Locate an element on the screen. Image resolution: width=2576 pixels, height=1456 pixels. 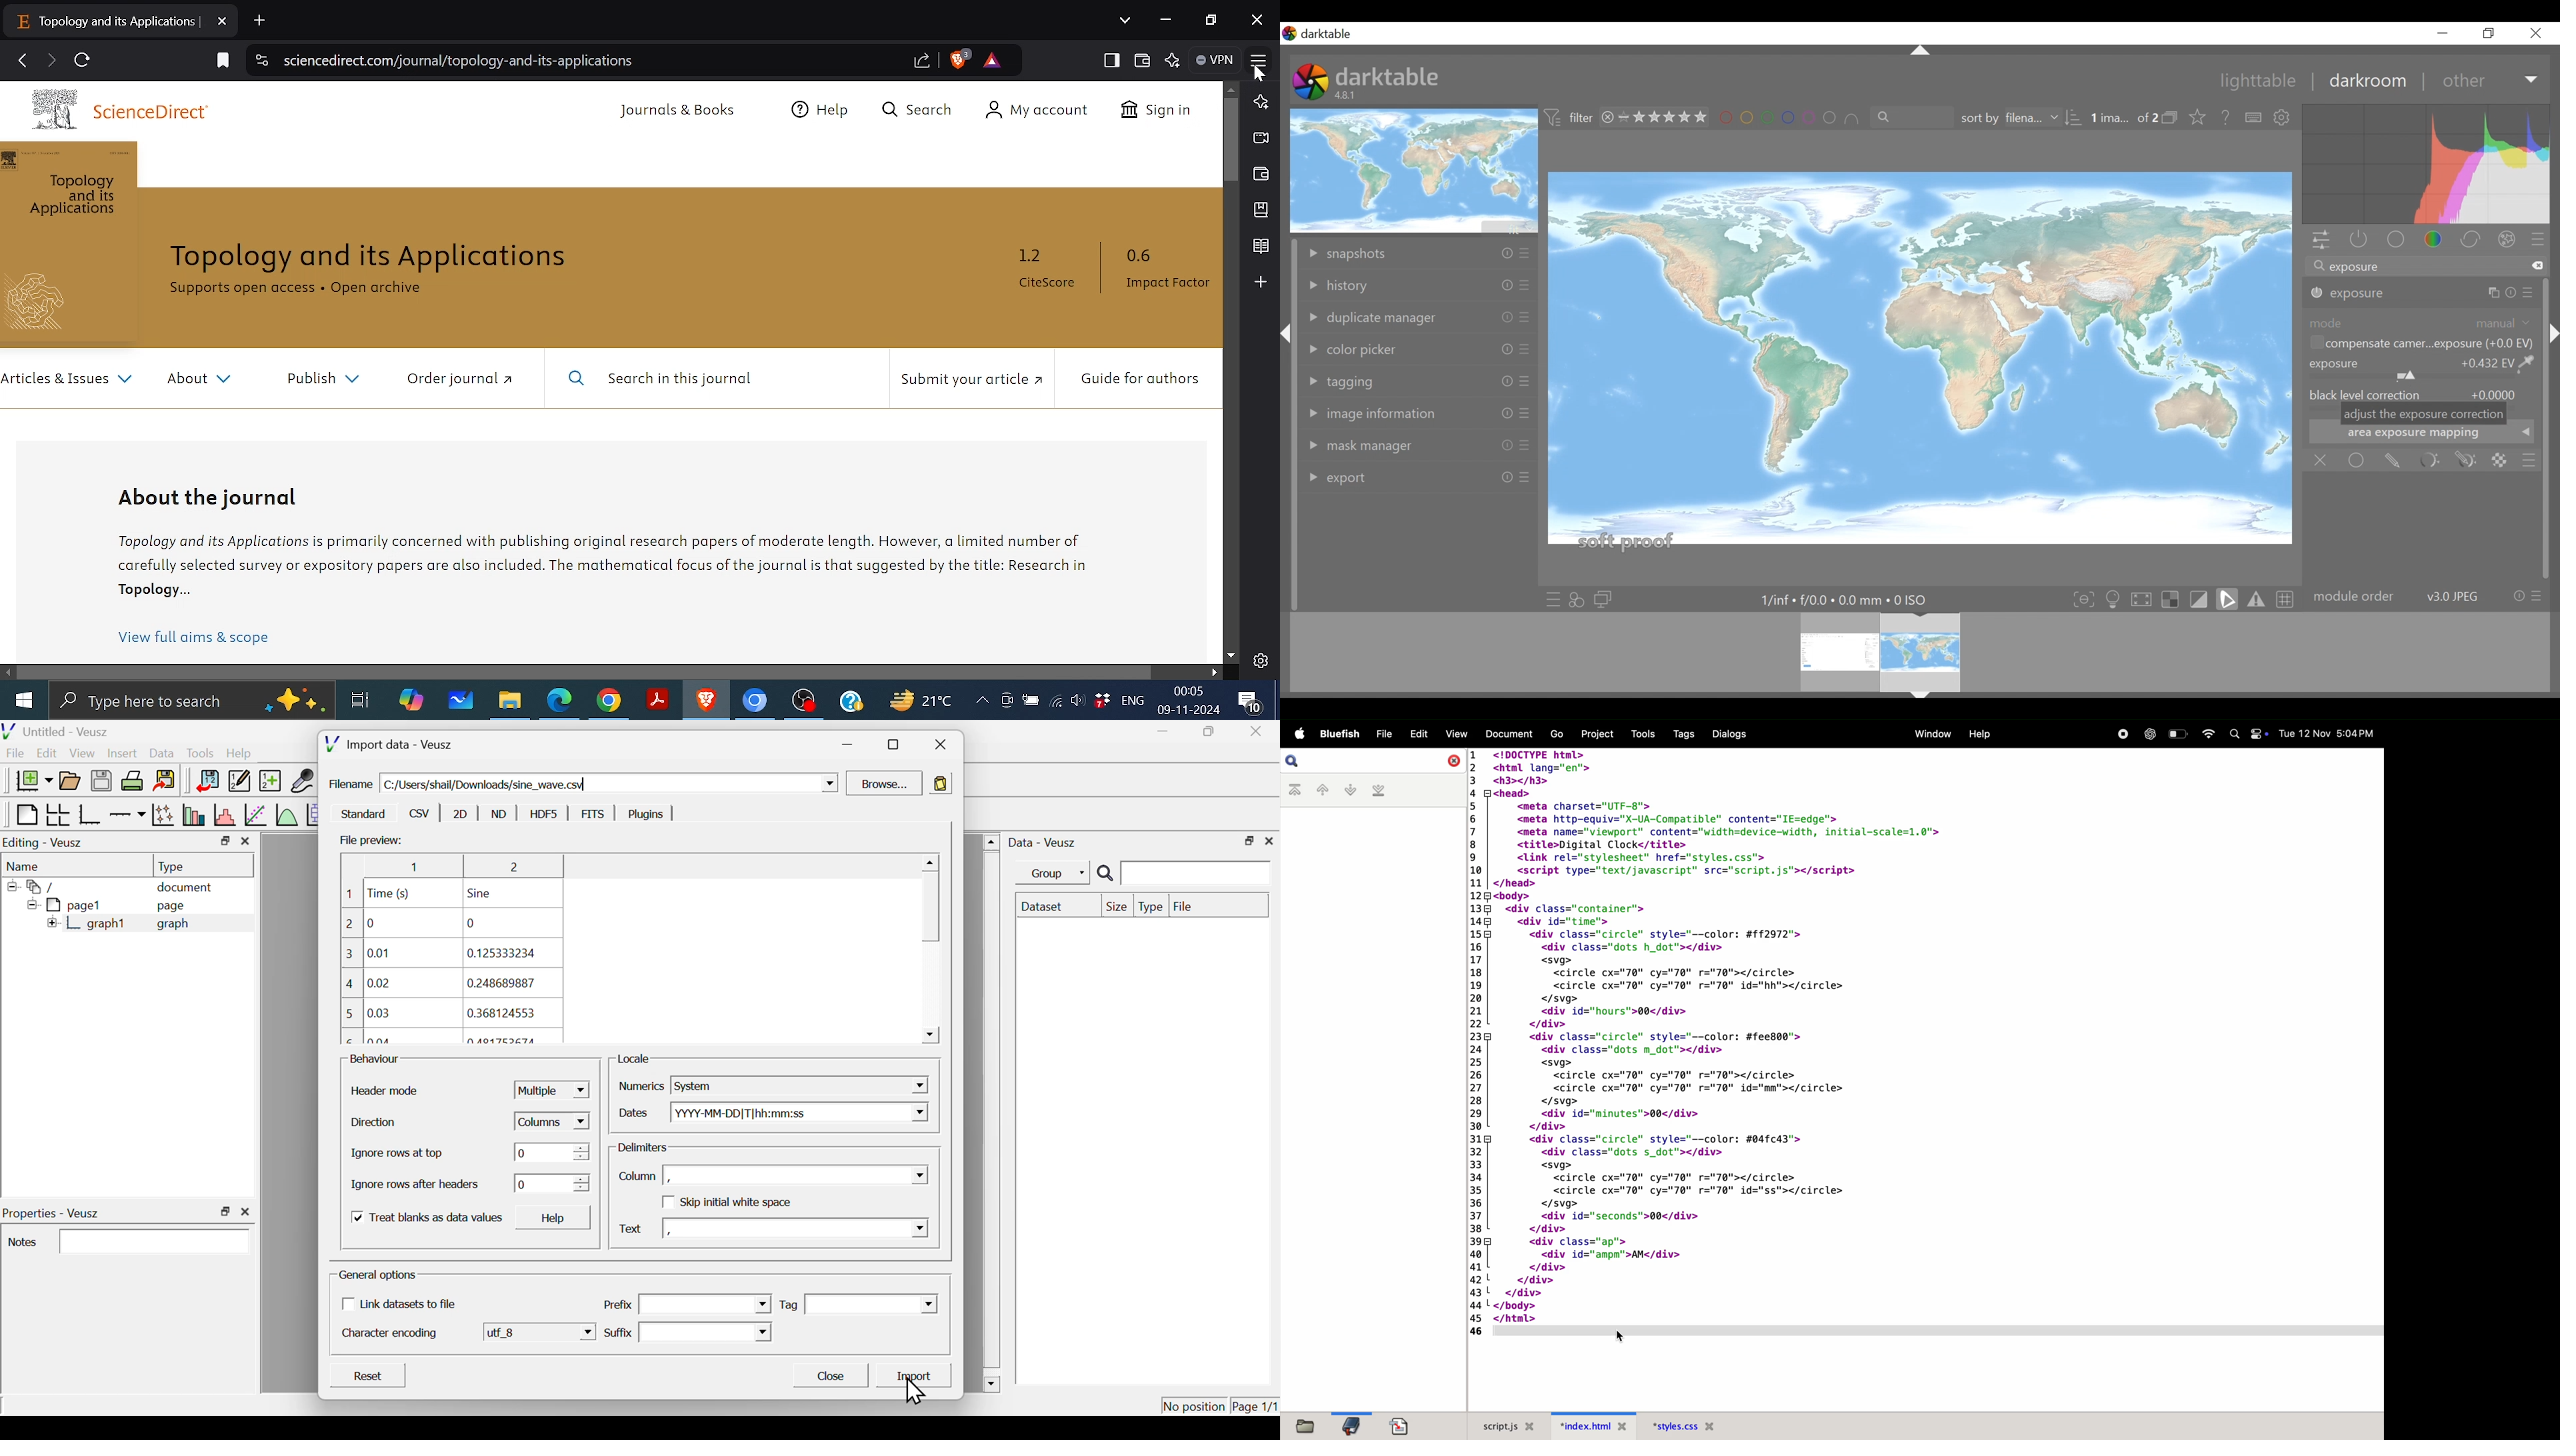
image selected out of is located at coordinates (2123, 119).